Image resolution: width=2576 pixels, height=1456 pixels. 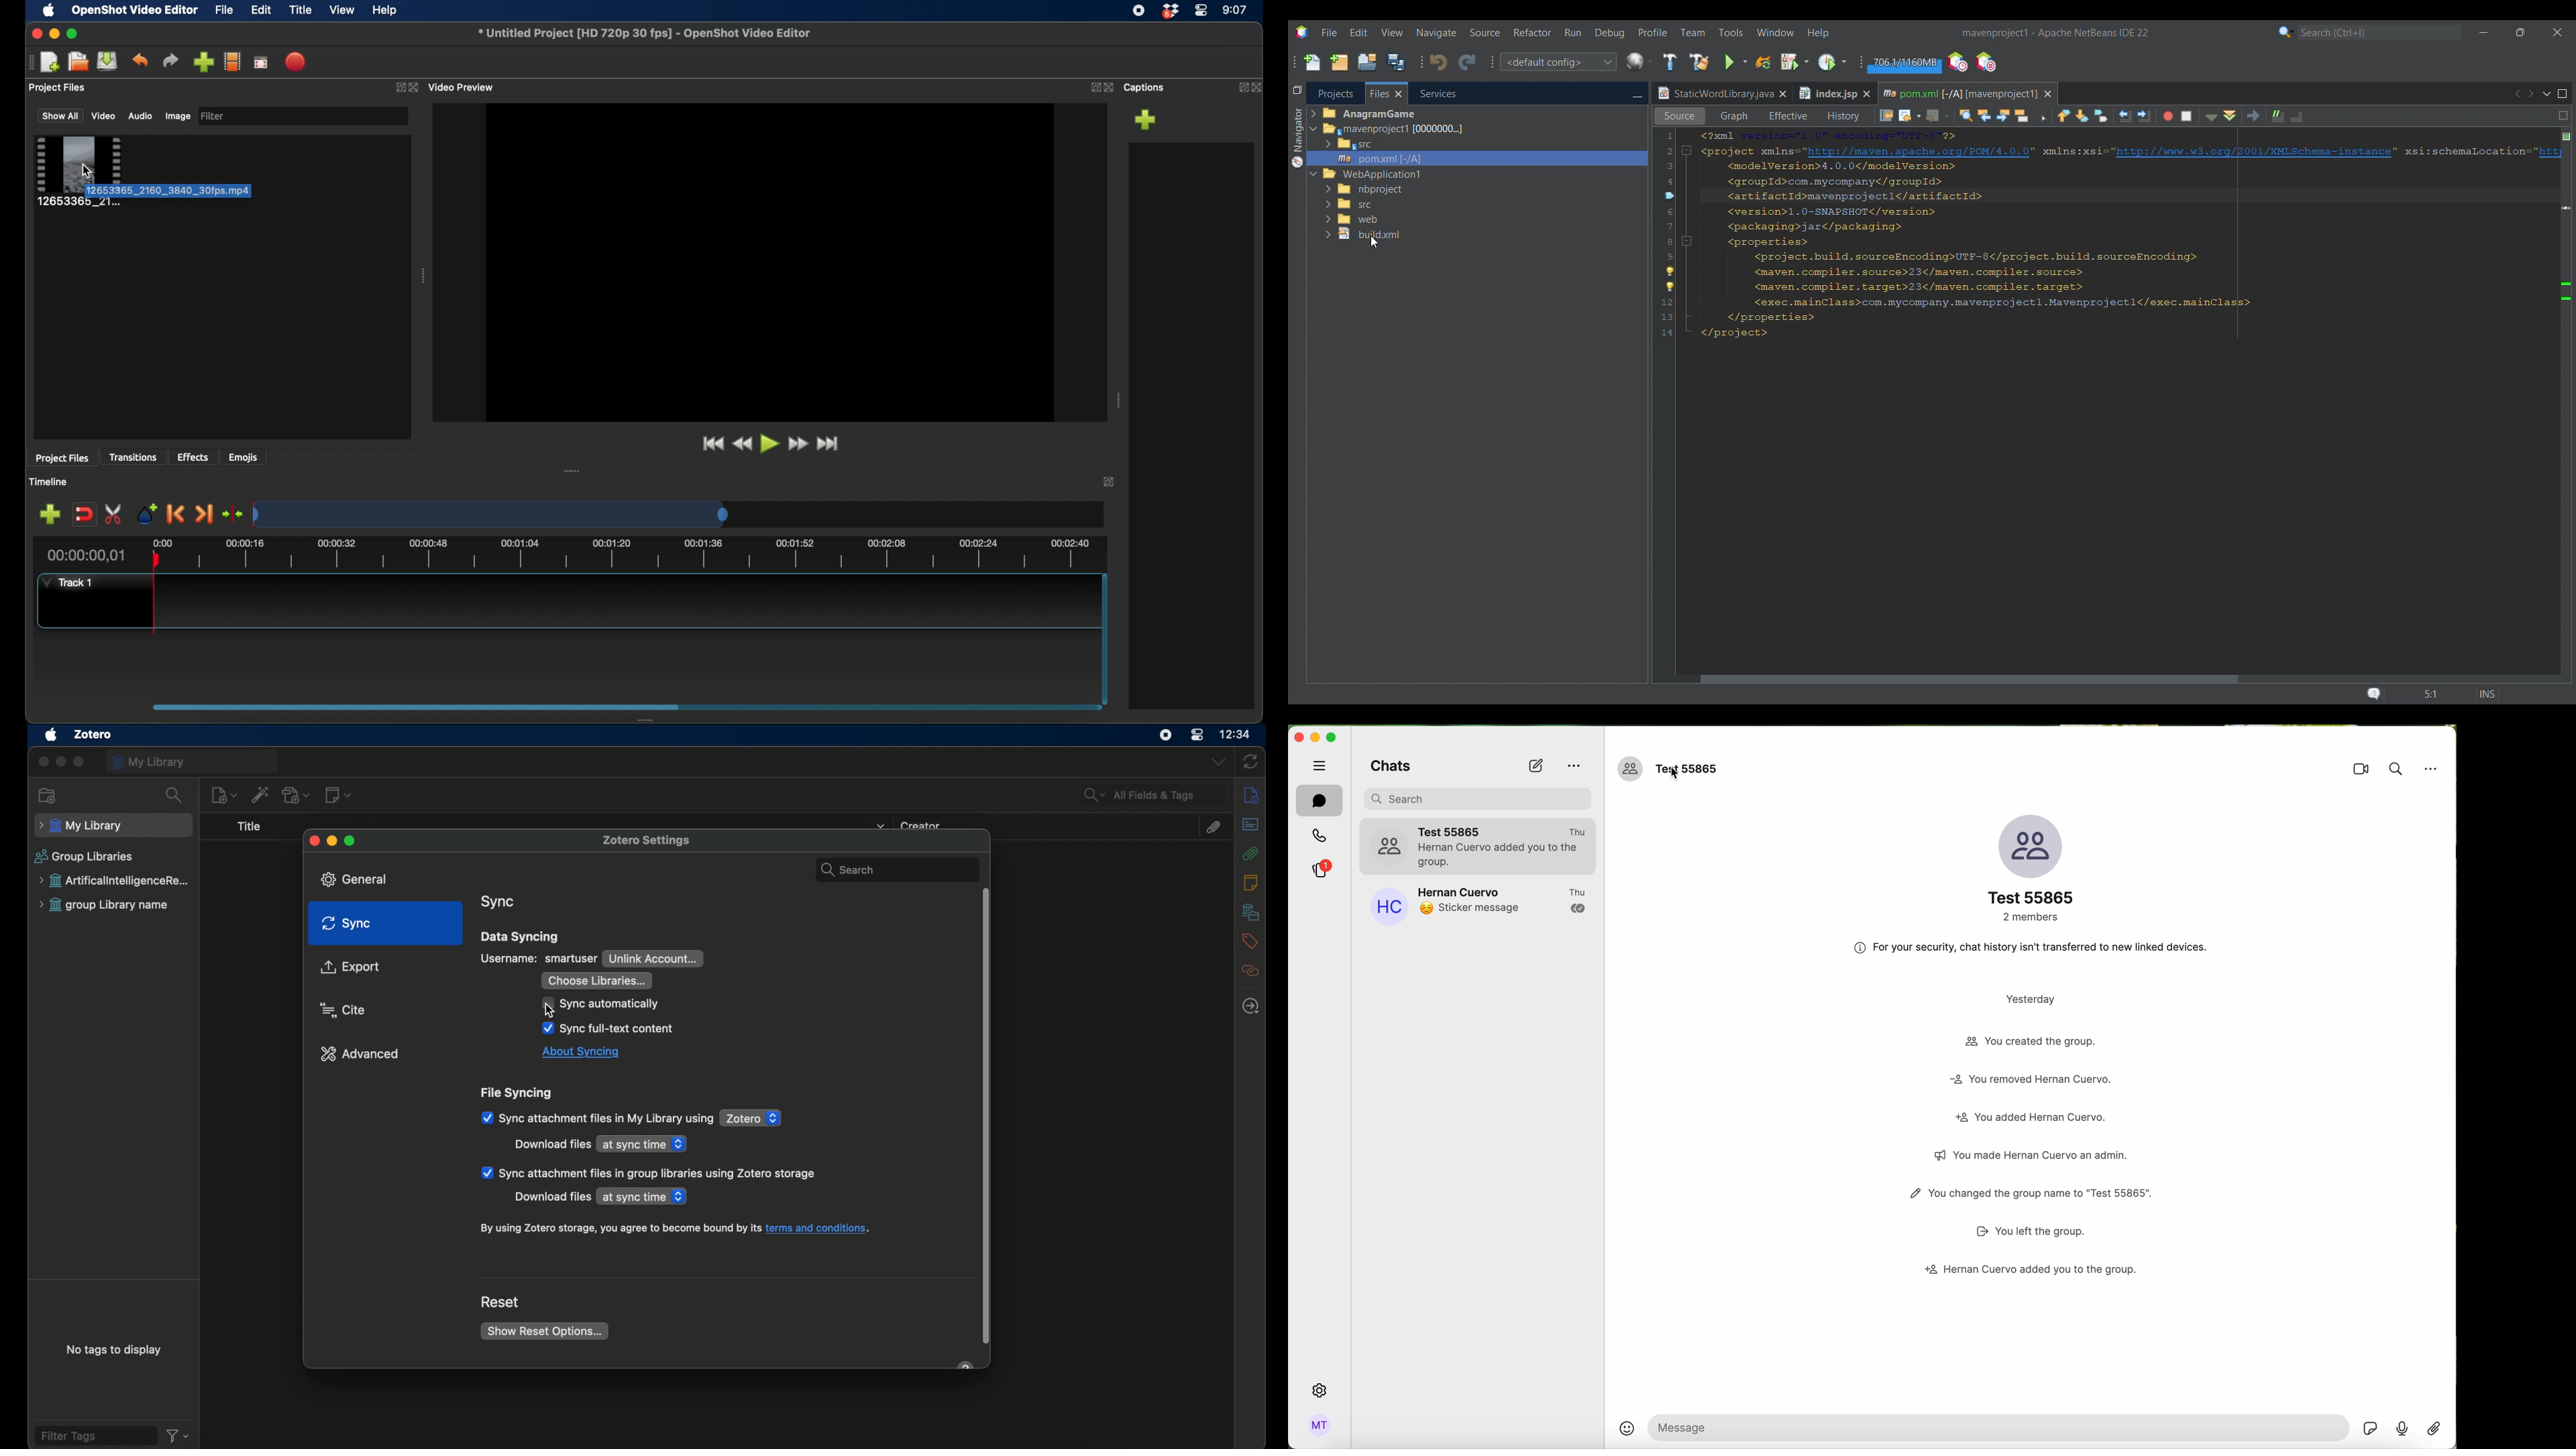 What do you see at coordinates (1250, 853) in the screenshot?
I see `attachments` at bounding box center [1250, 853].